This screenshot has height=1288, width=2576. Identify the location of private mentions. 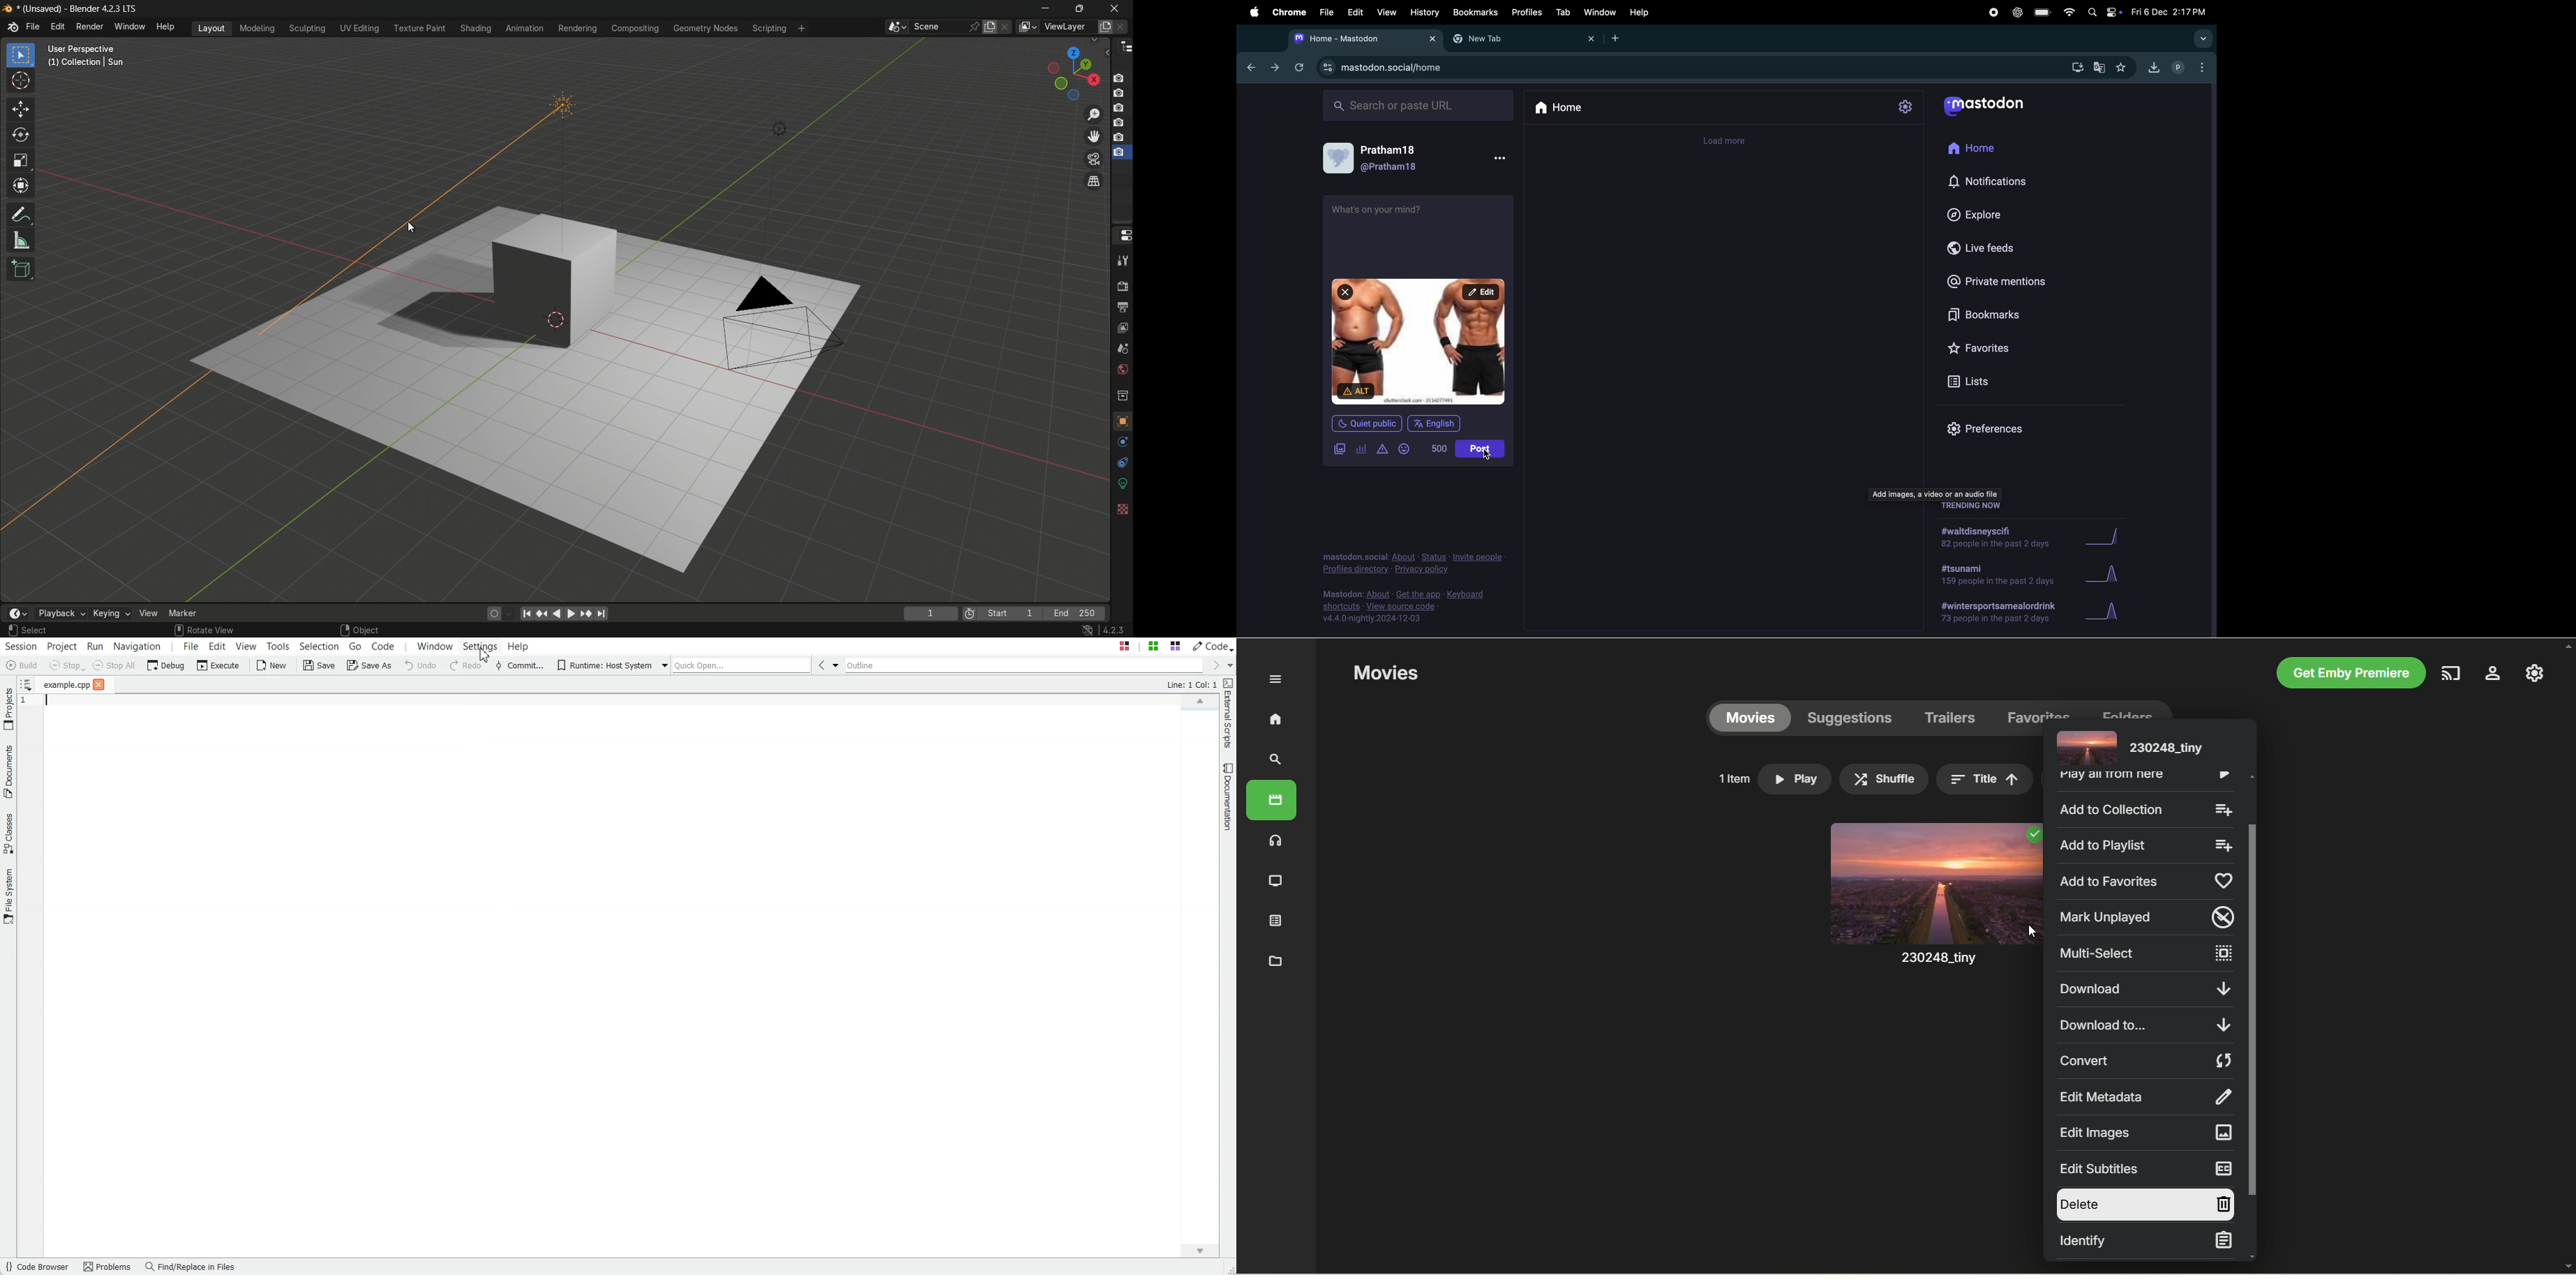
(2007, 282).